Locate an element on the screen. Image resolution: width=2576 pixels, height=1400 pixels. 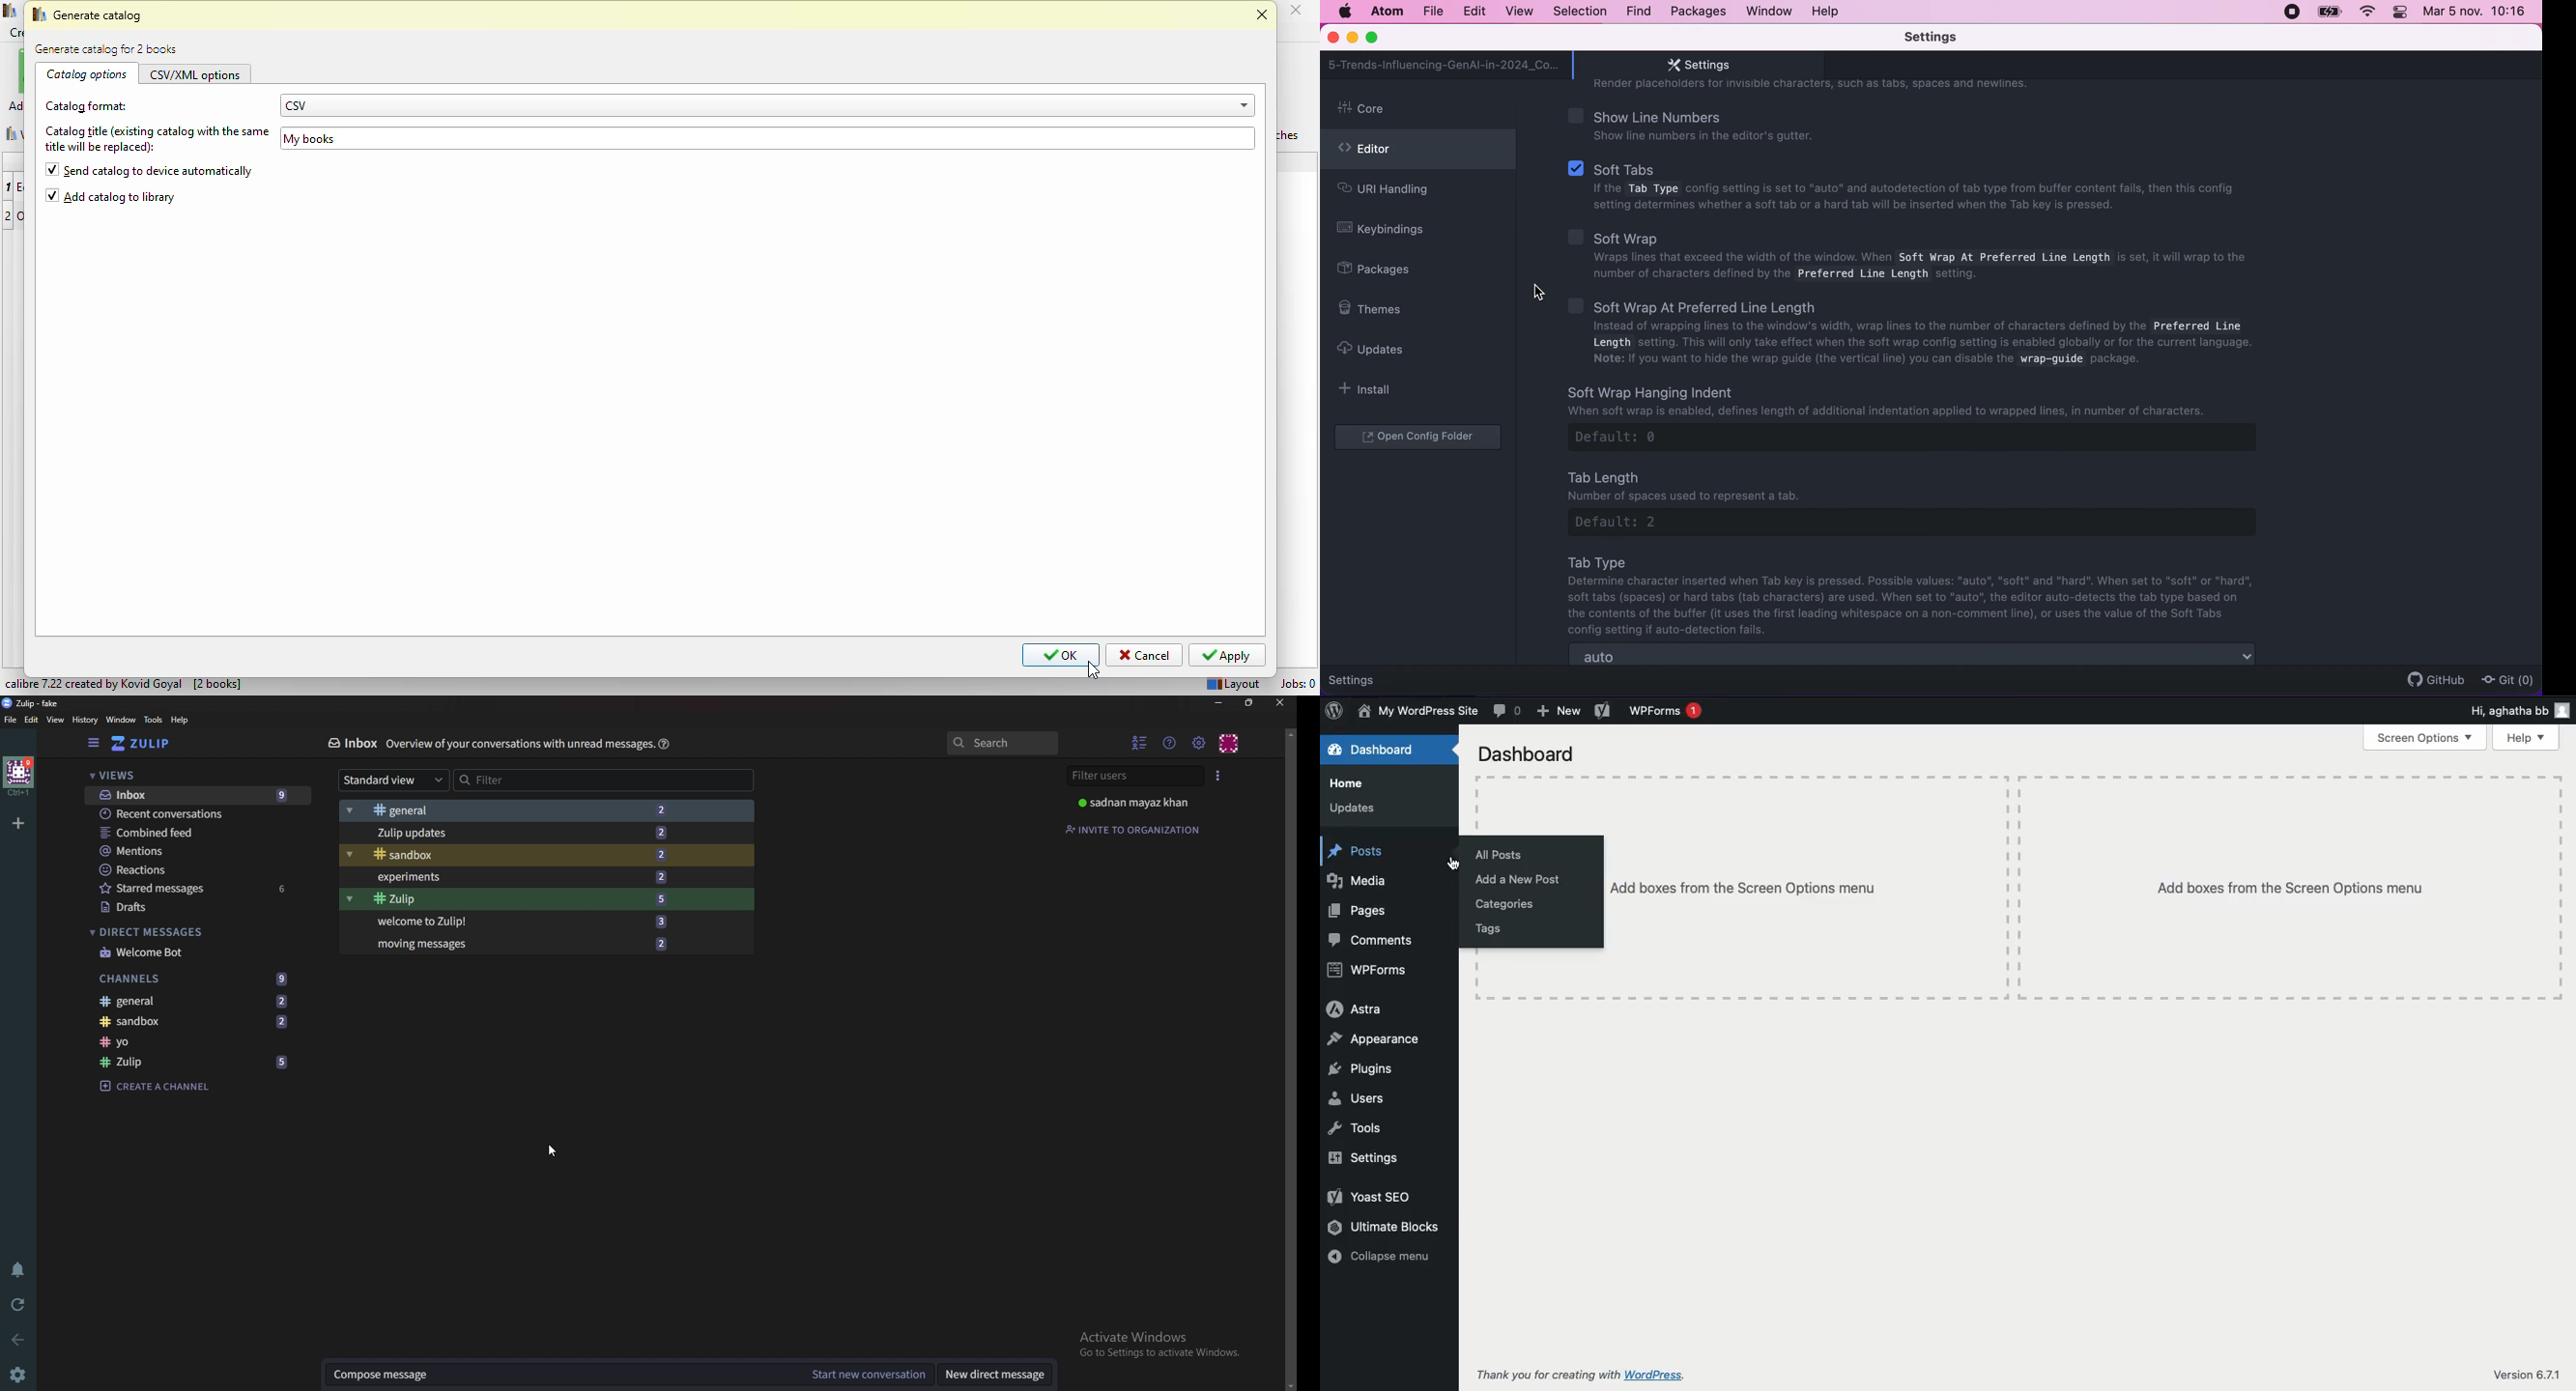
Categories is located at coordinates (1513, 905).